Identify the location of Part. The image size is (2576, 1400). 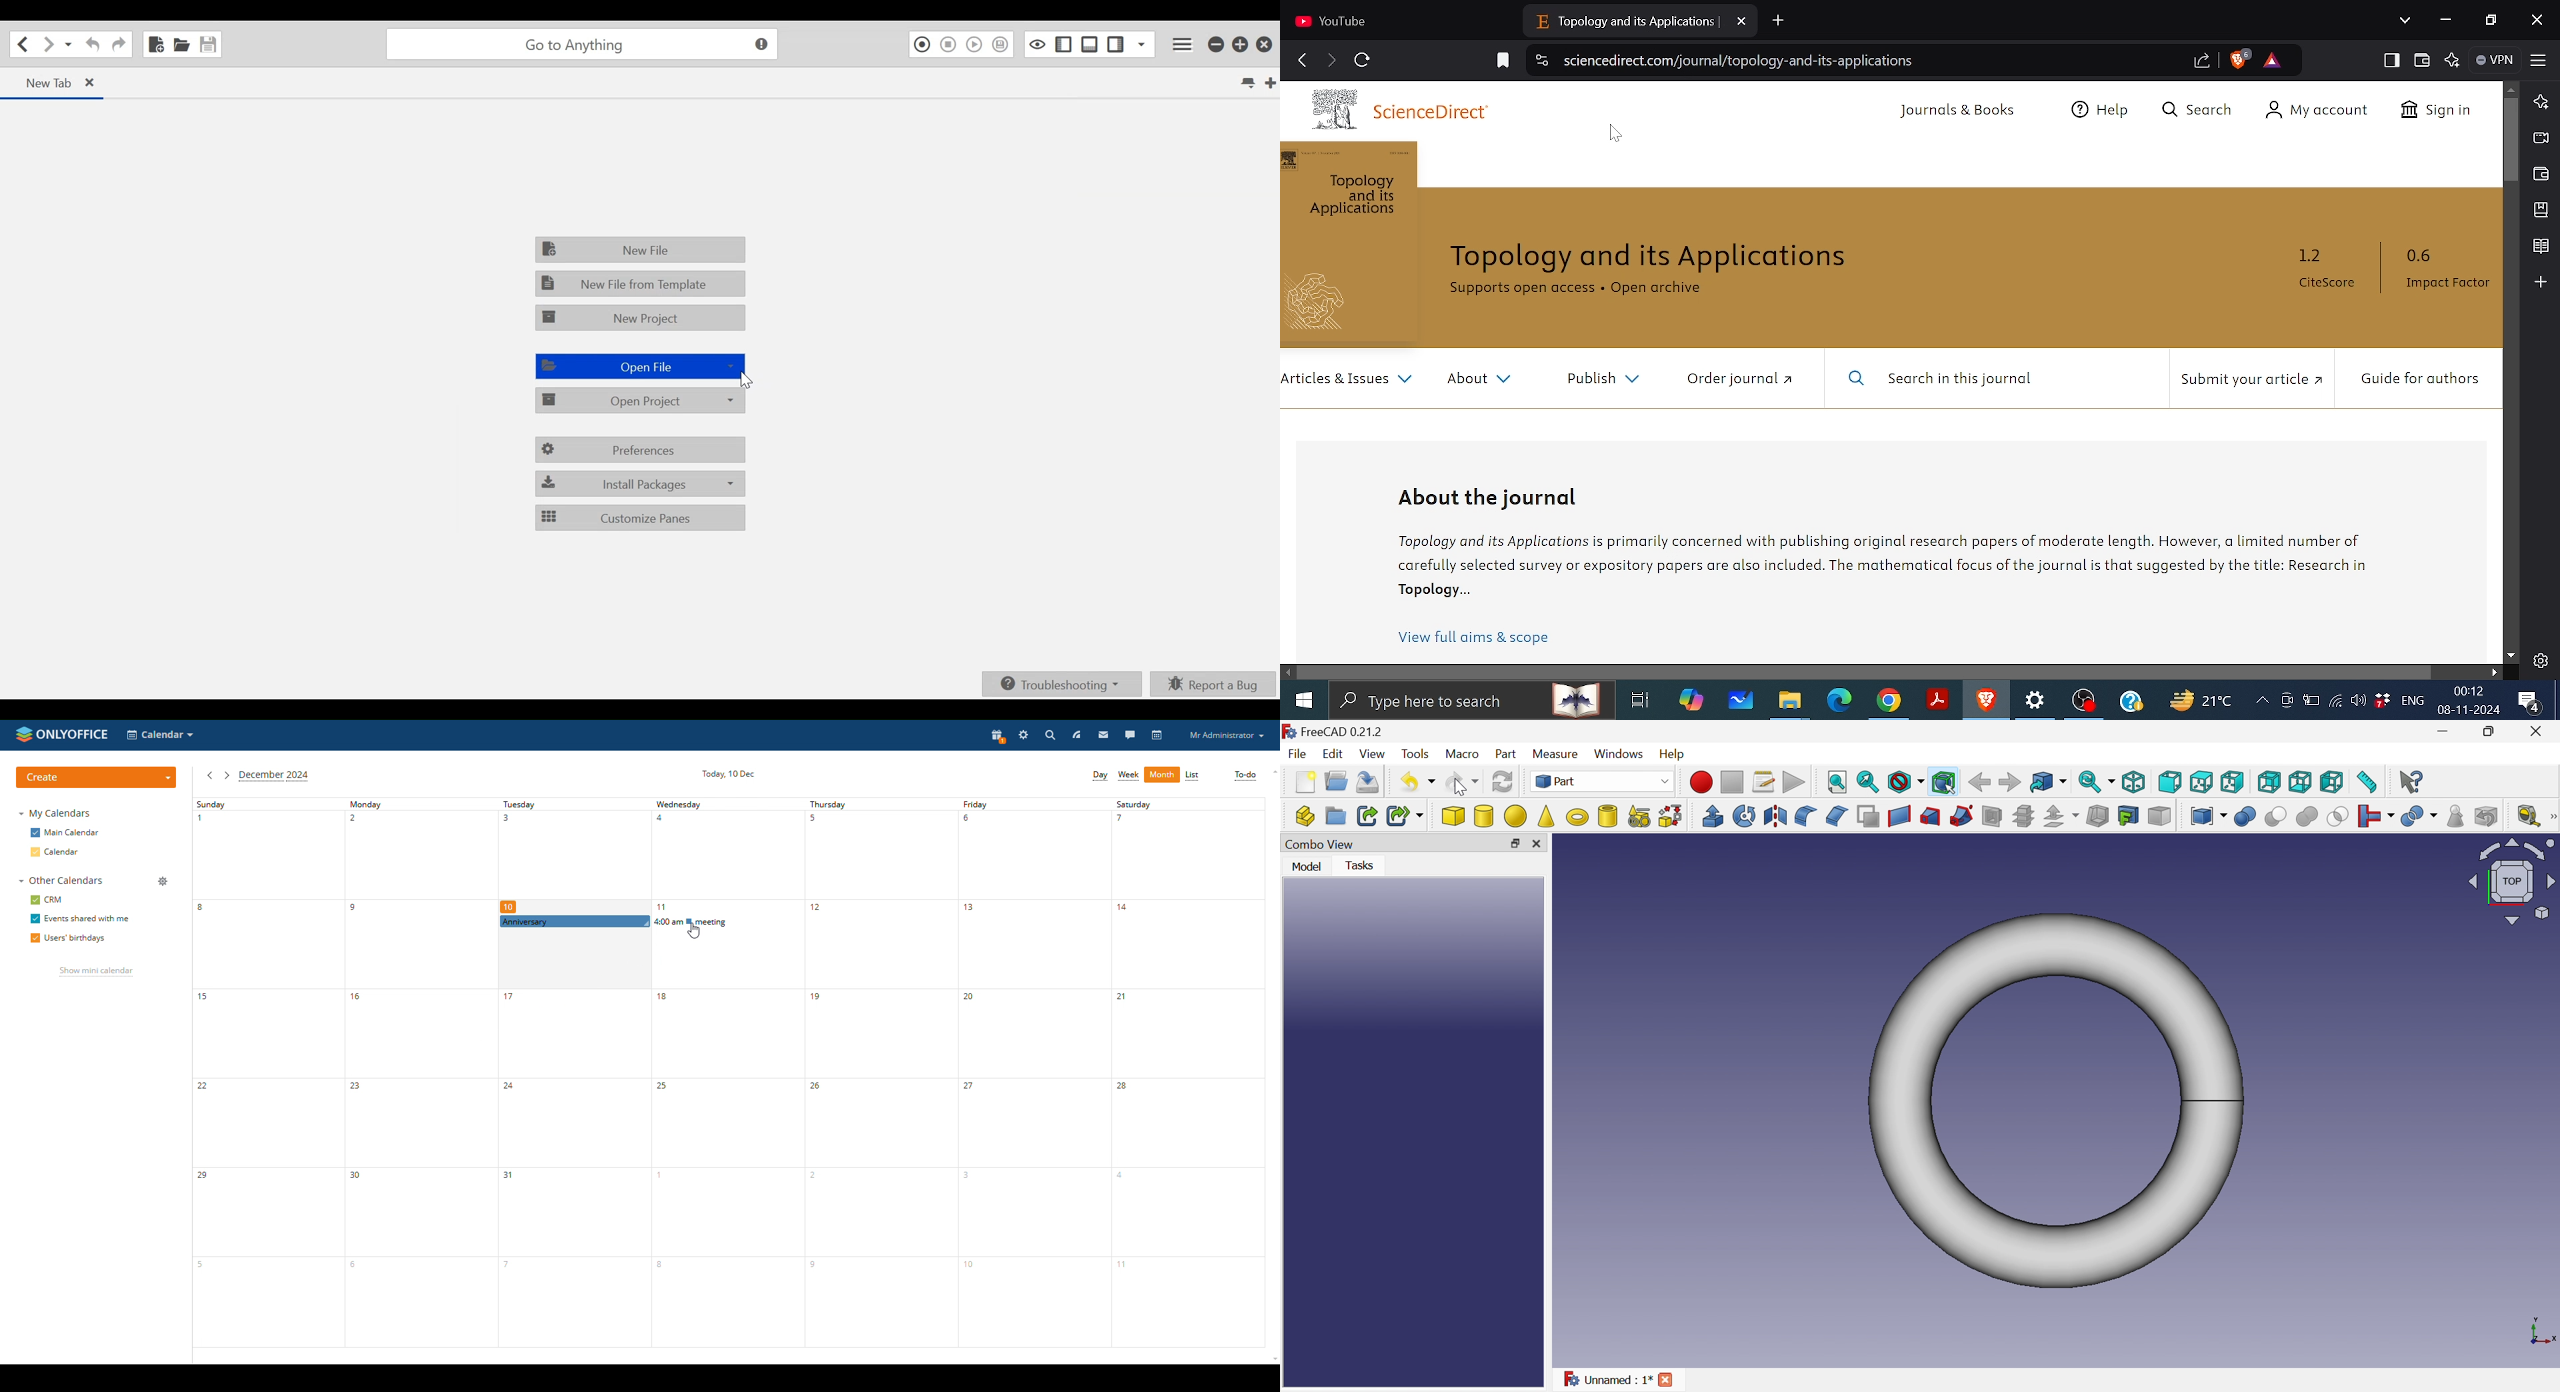
(1507, 754).